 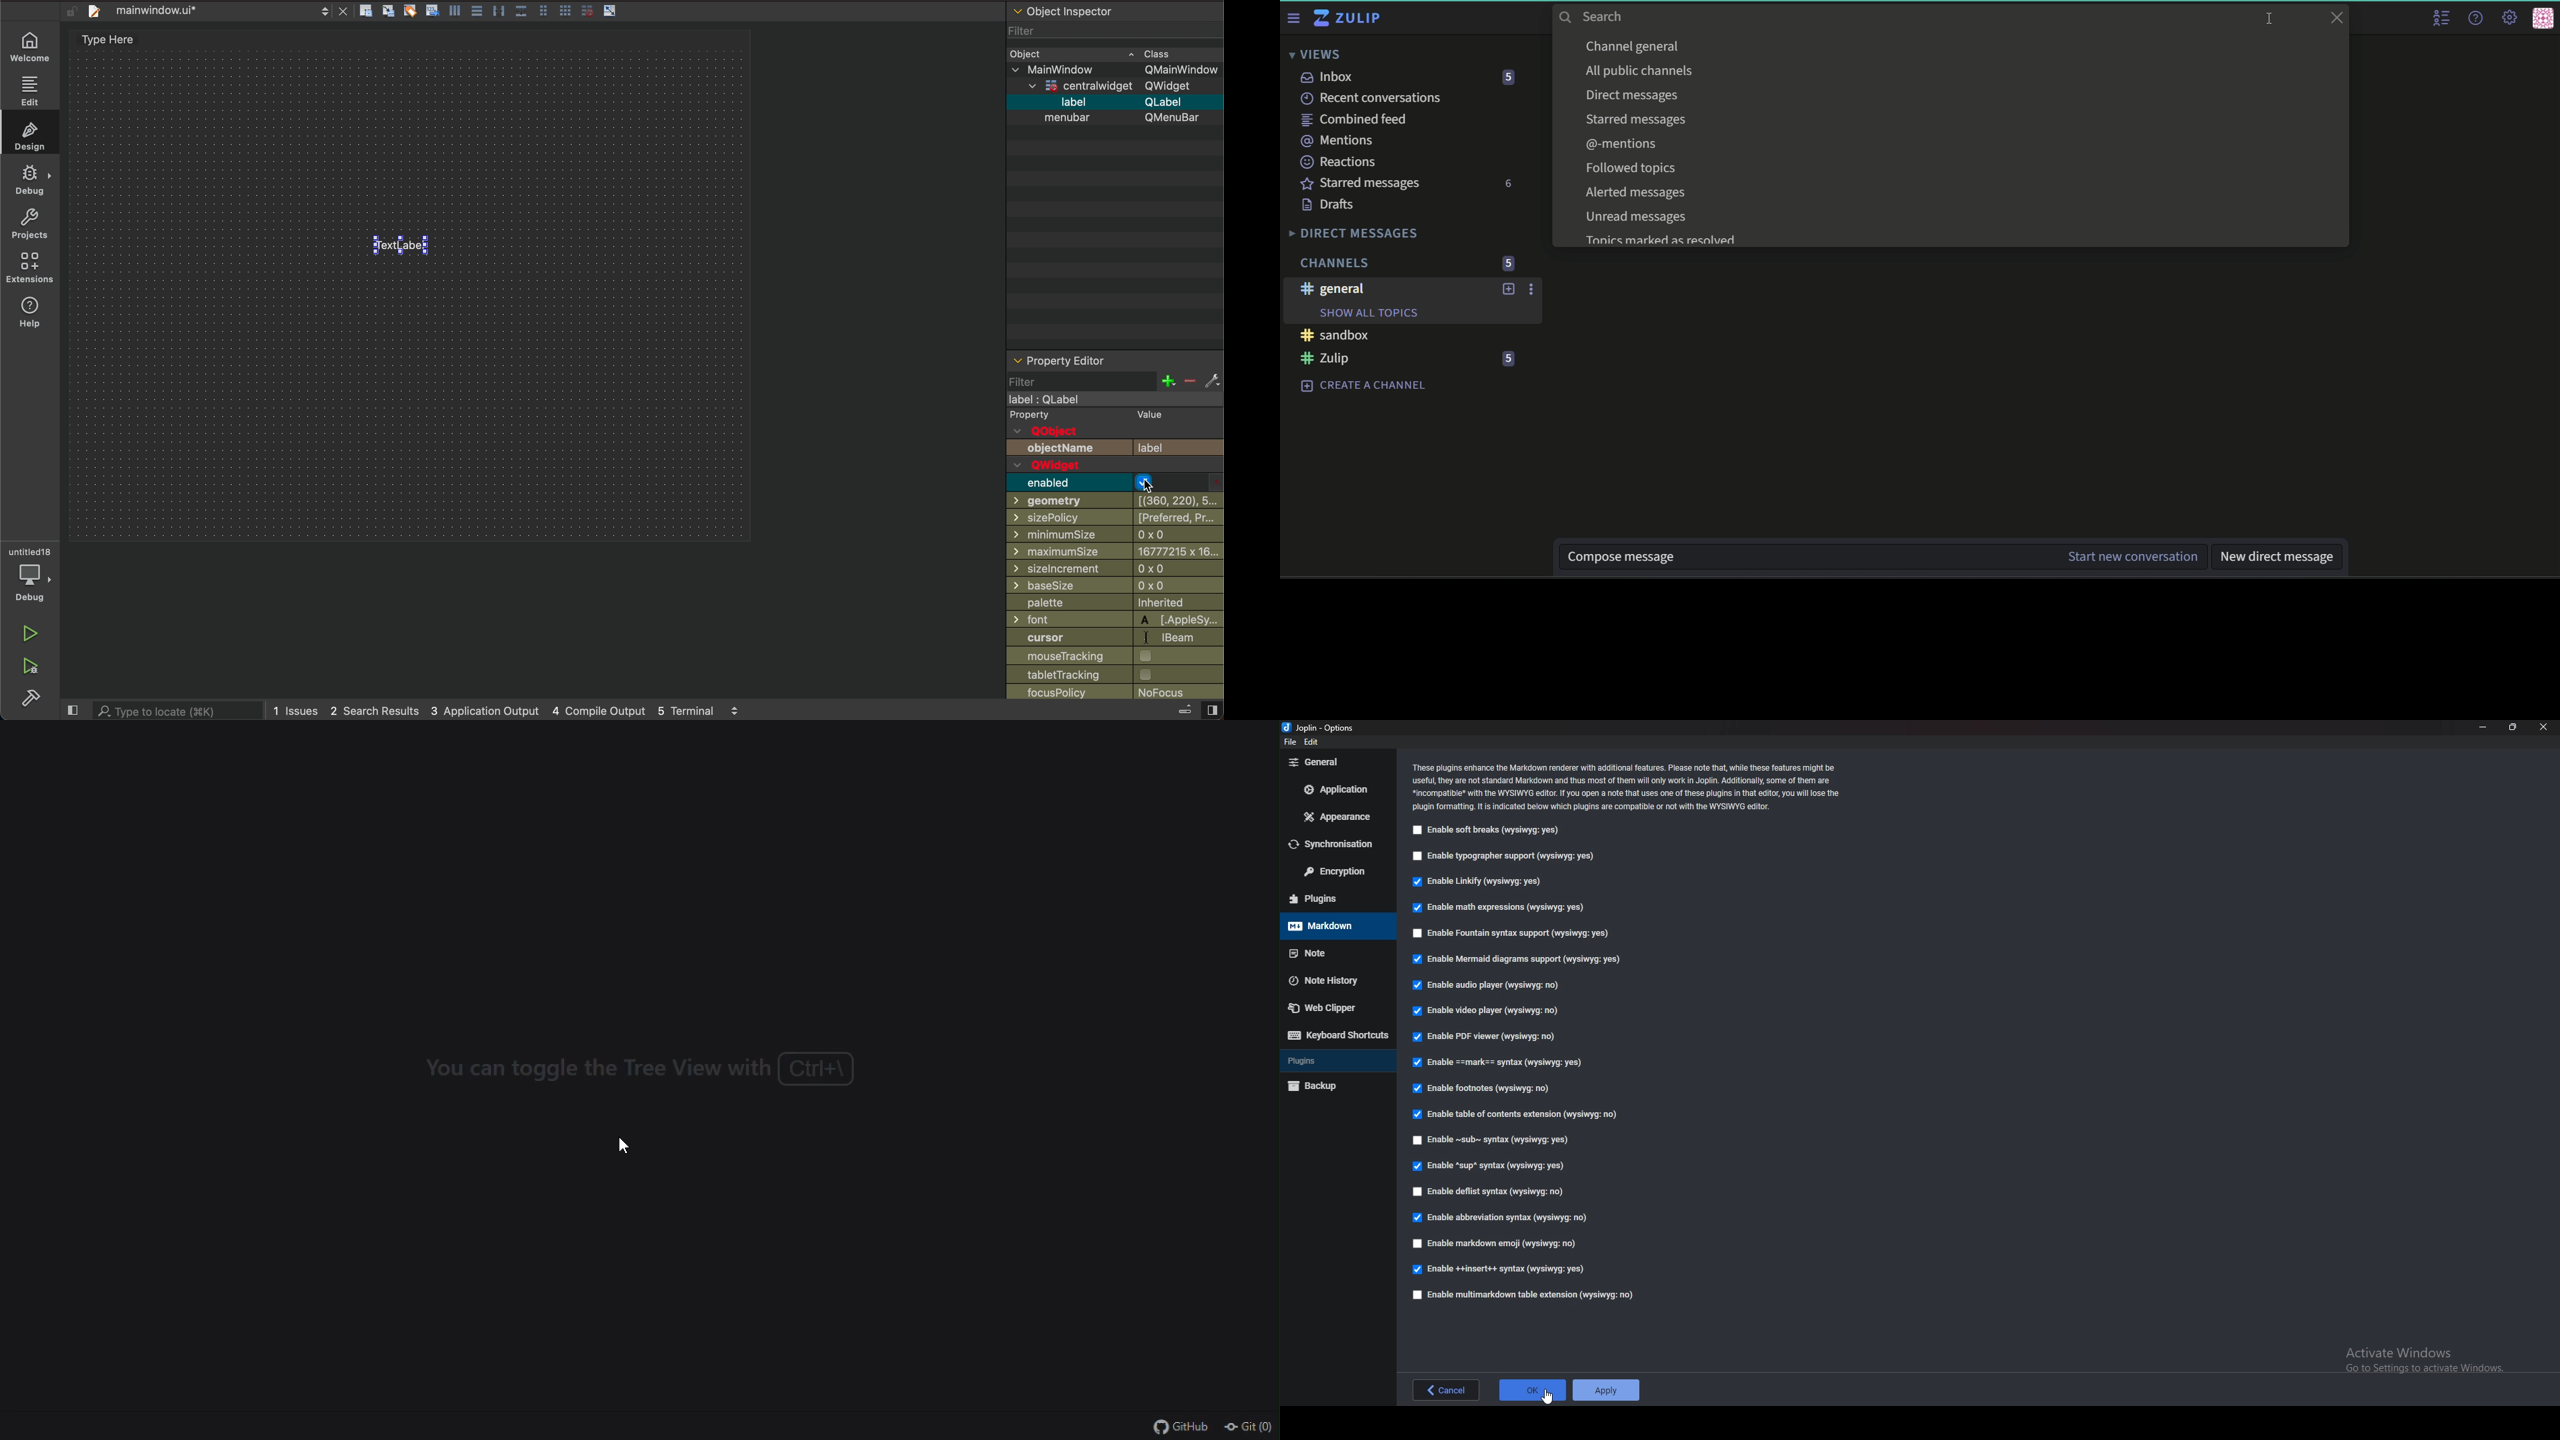 What do you see at coordinates (1173, 533) in the screenshot?
I see `0 x 0` at bounding box center [1173, 533].